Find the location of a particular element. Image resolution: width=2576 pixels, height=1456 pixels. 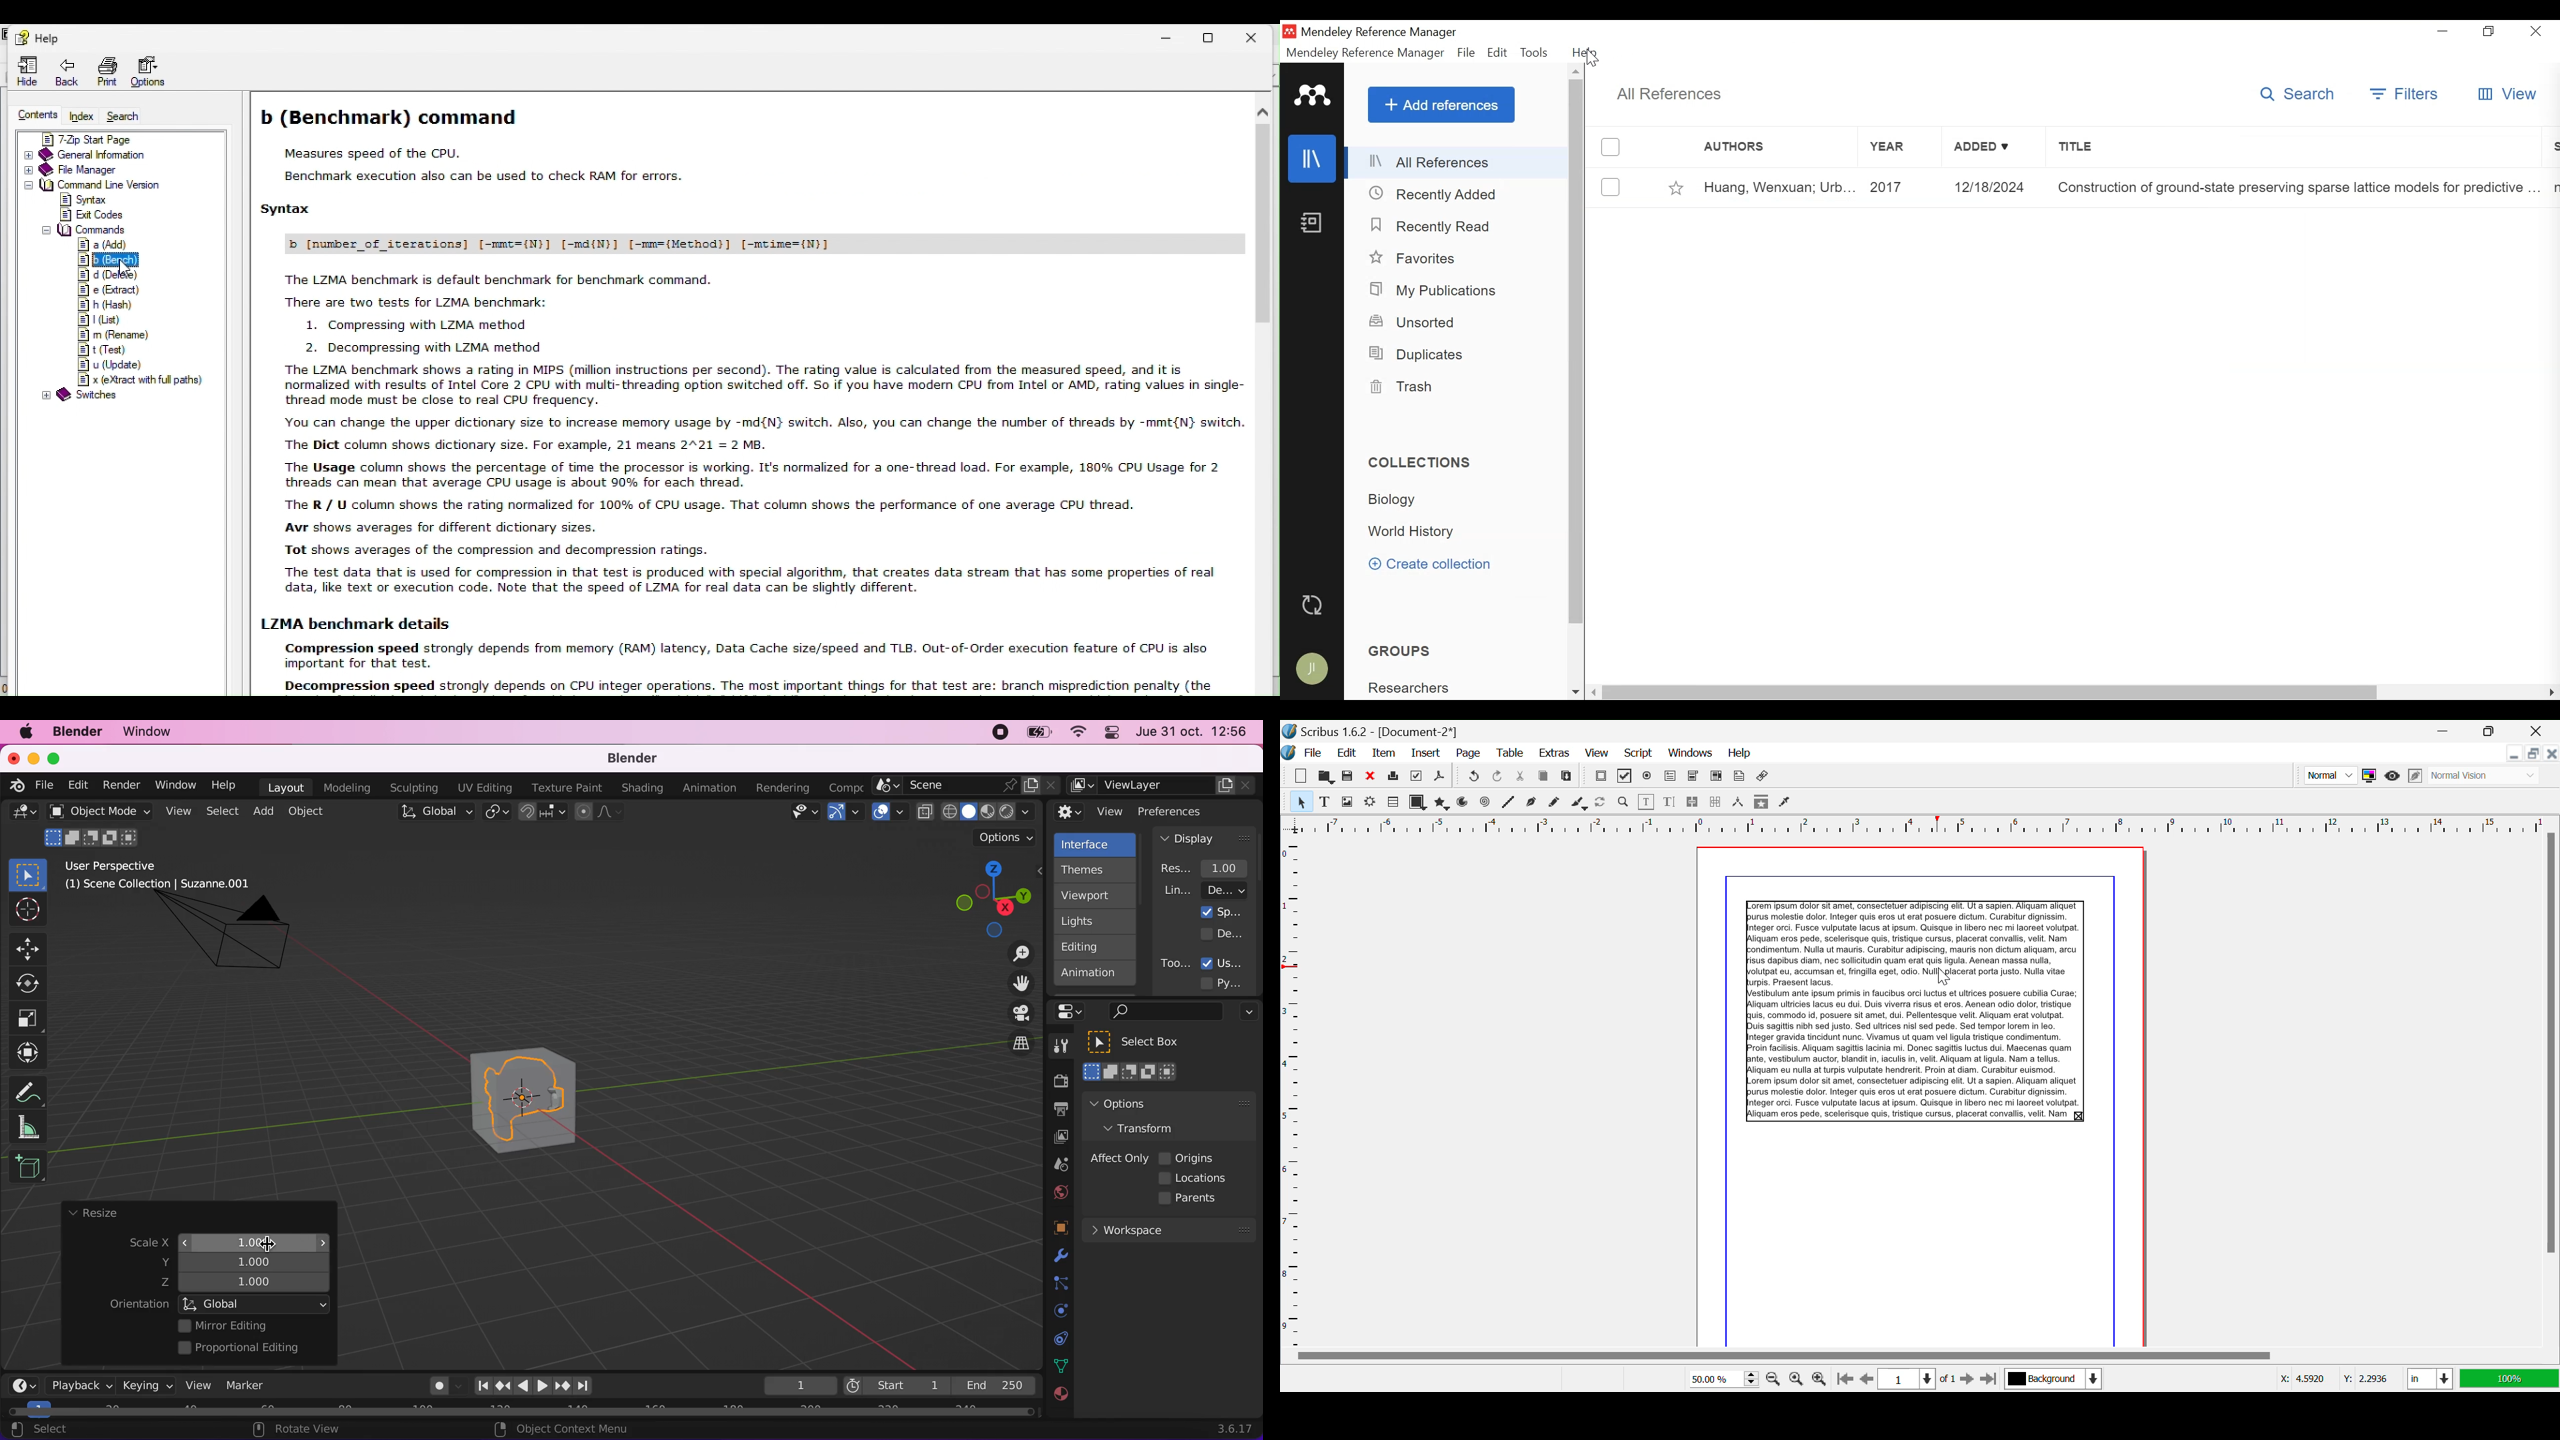

keying is located at coordinates (145, 1385).